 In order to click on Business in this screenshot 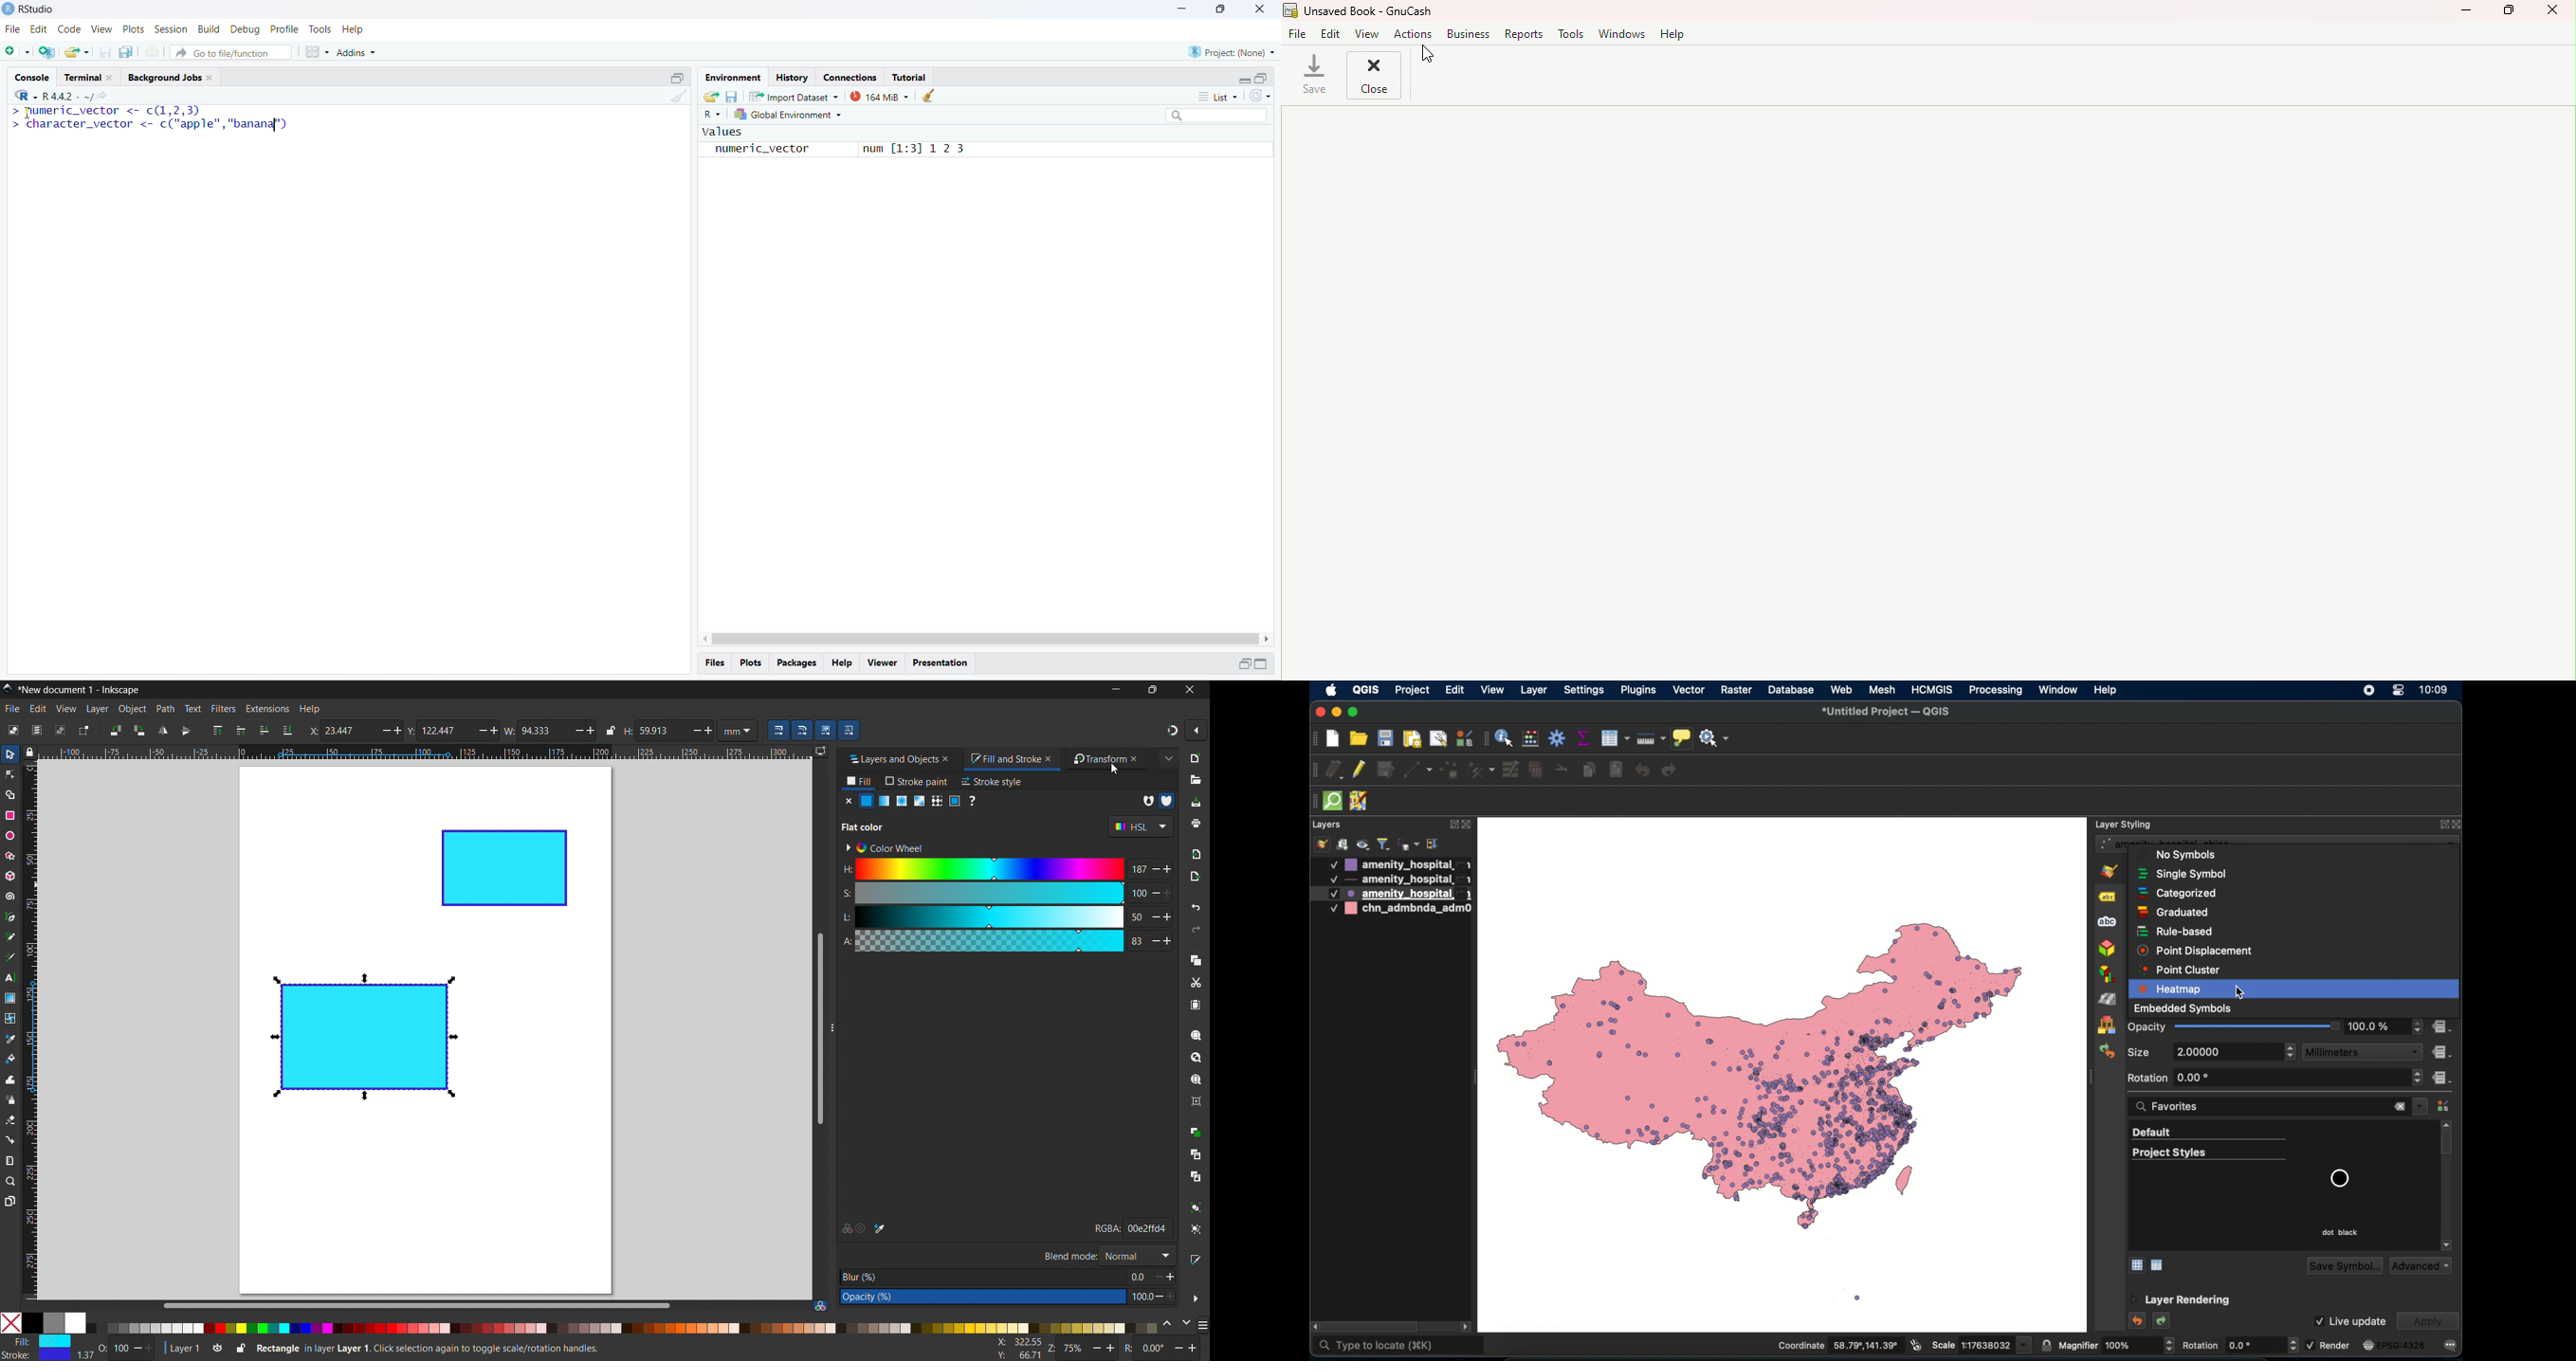, I will do `click(1469, 34)`.